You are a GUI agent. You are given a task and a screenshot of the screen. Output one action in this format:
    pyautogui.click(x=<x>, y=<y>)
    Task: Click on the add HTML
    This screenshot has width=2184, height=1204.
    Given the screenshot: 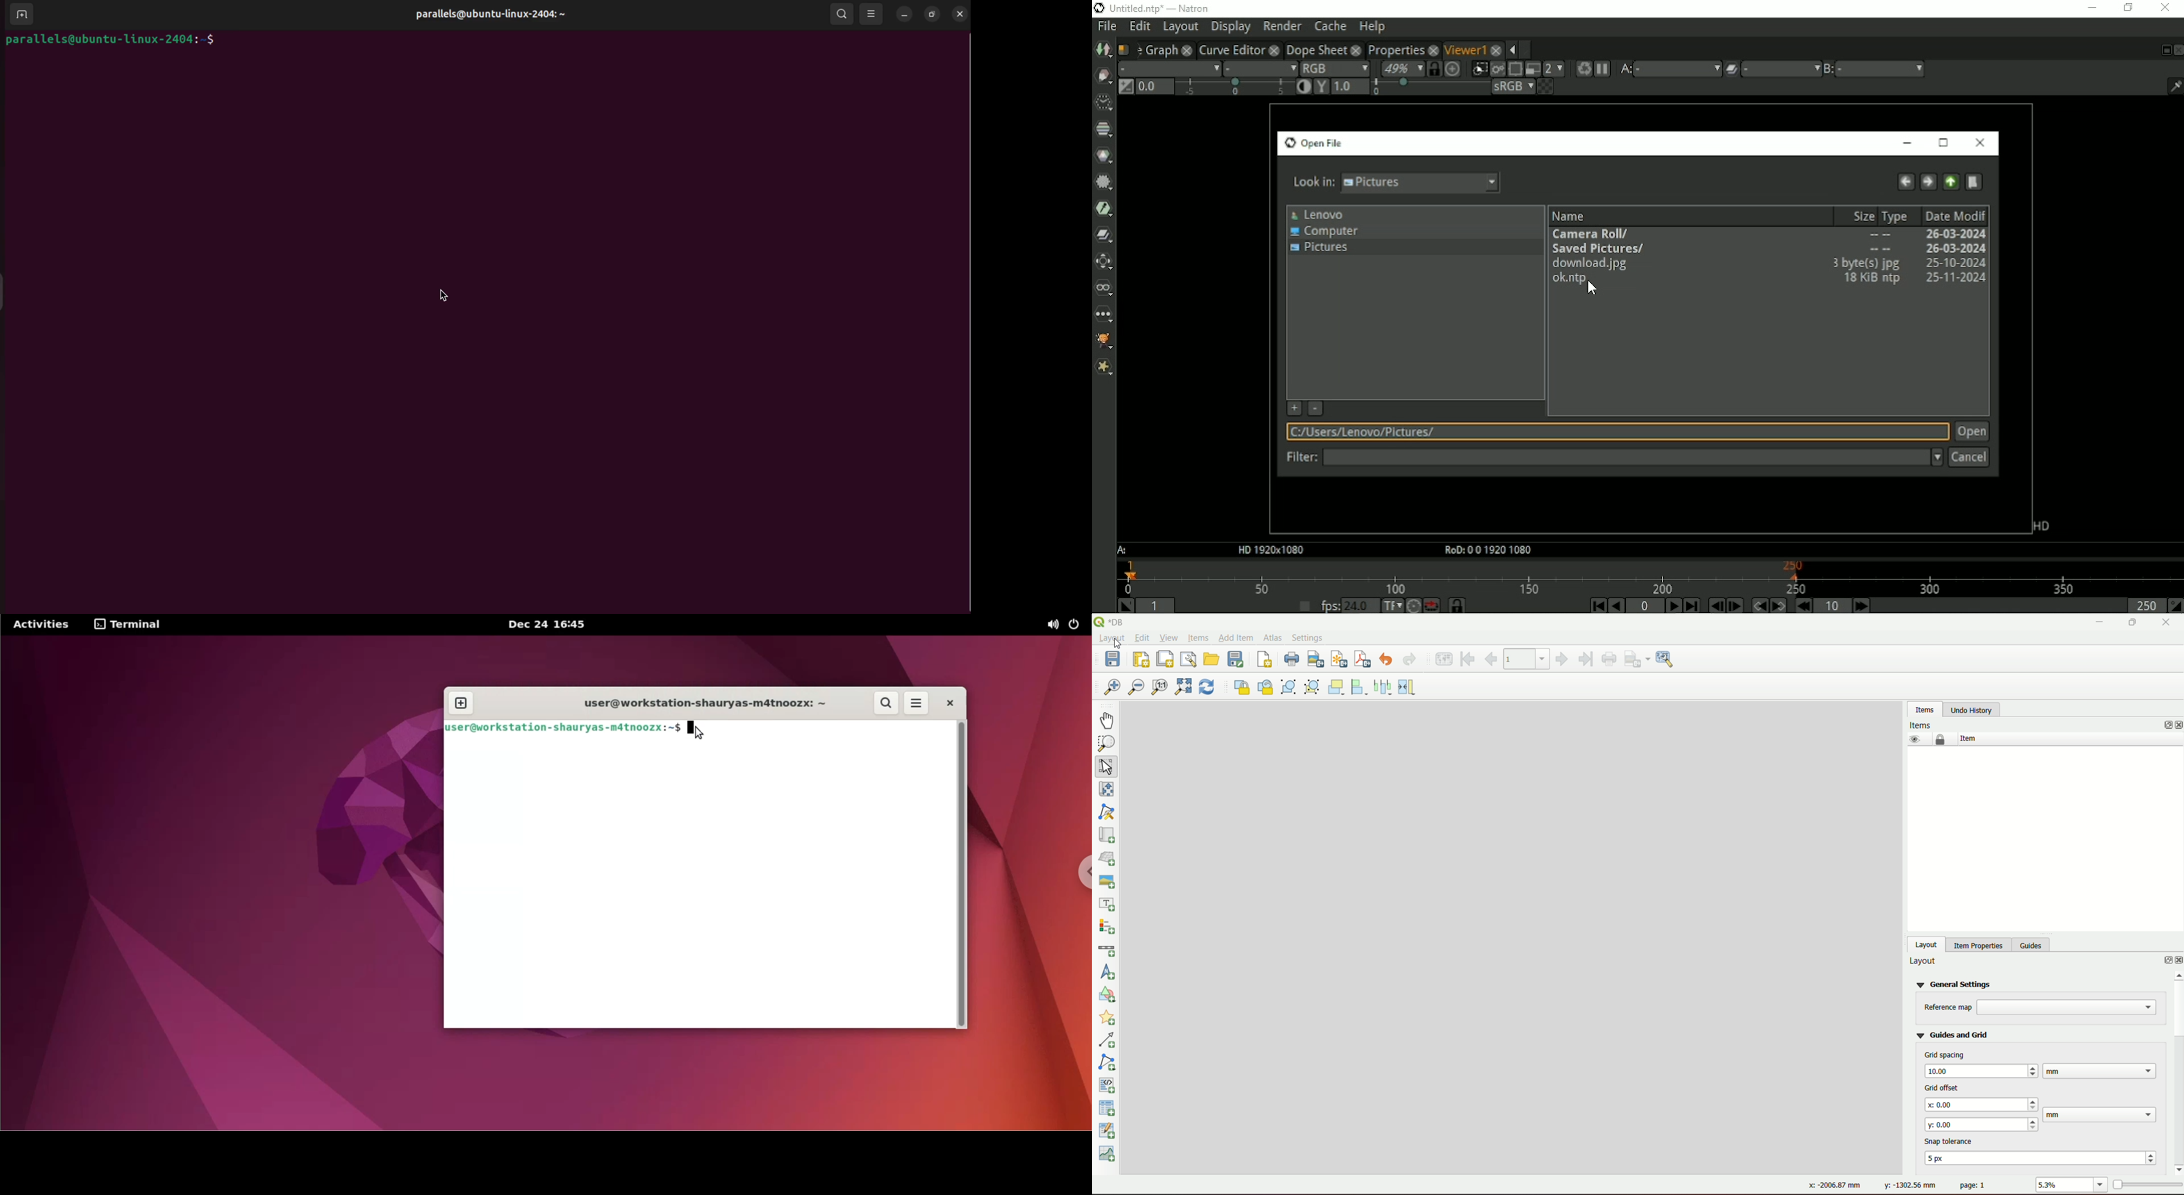 What is the action you would take?
    pyautogui.click(x=1108, y=1084)
    